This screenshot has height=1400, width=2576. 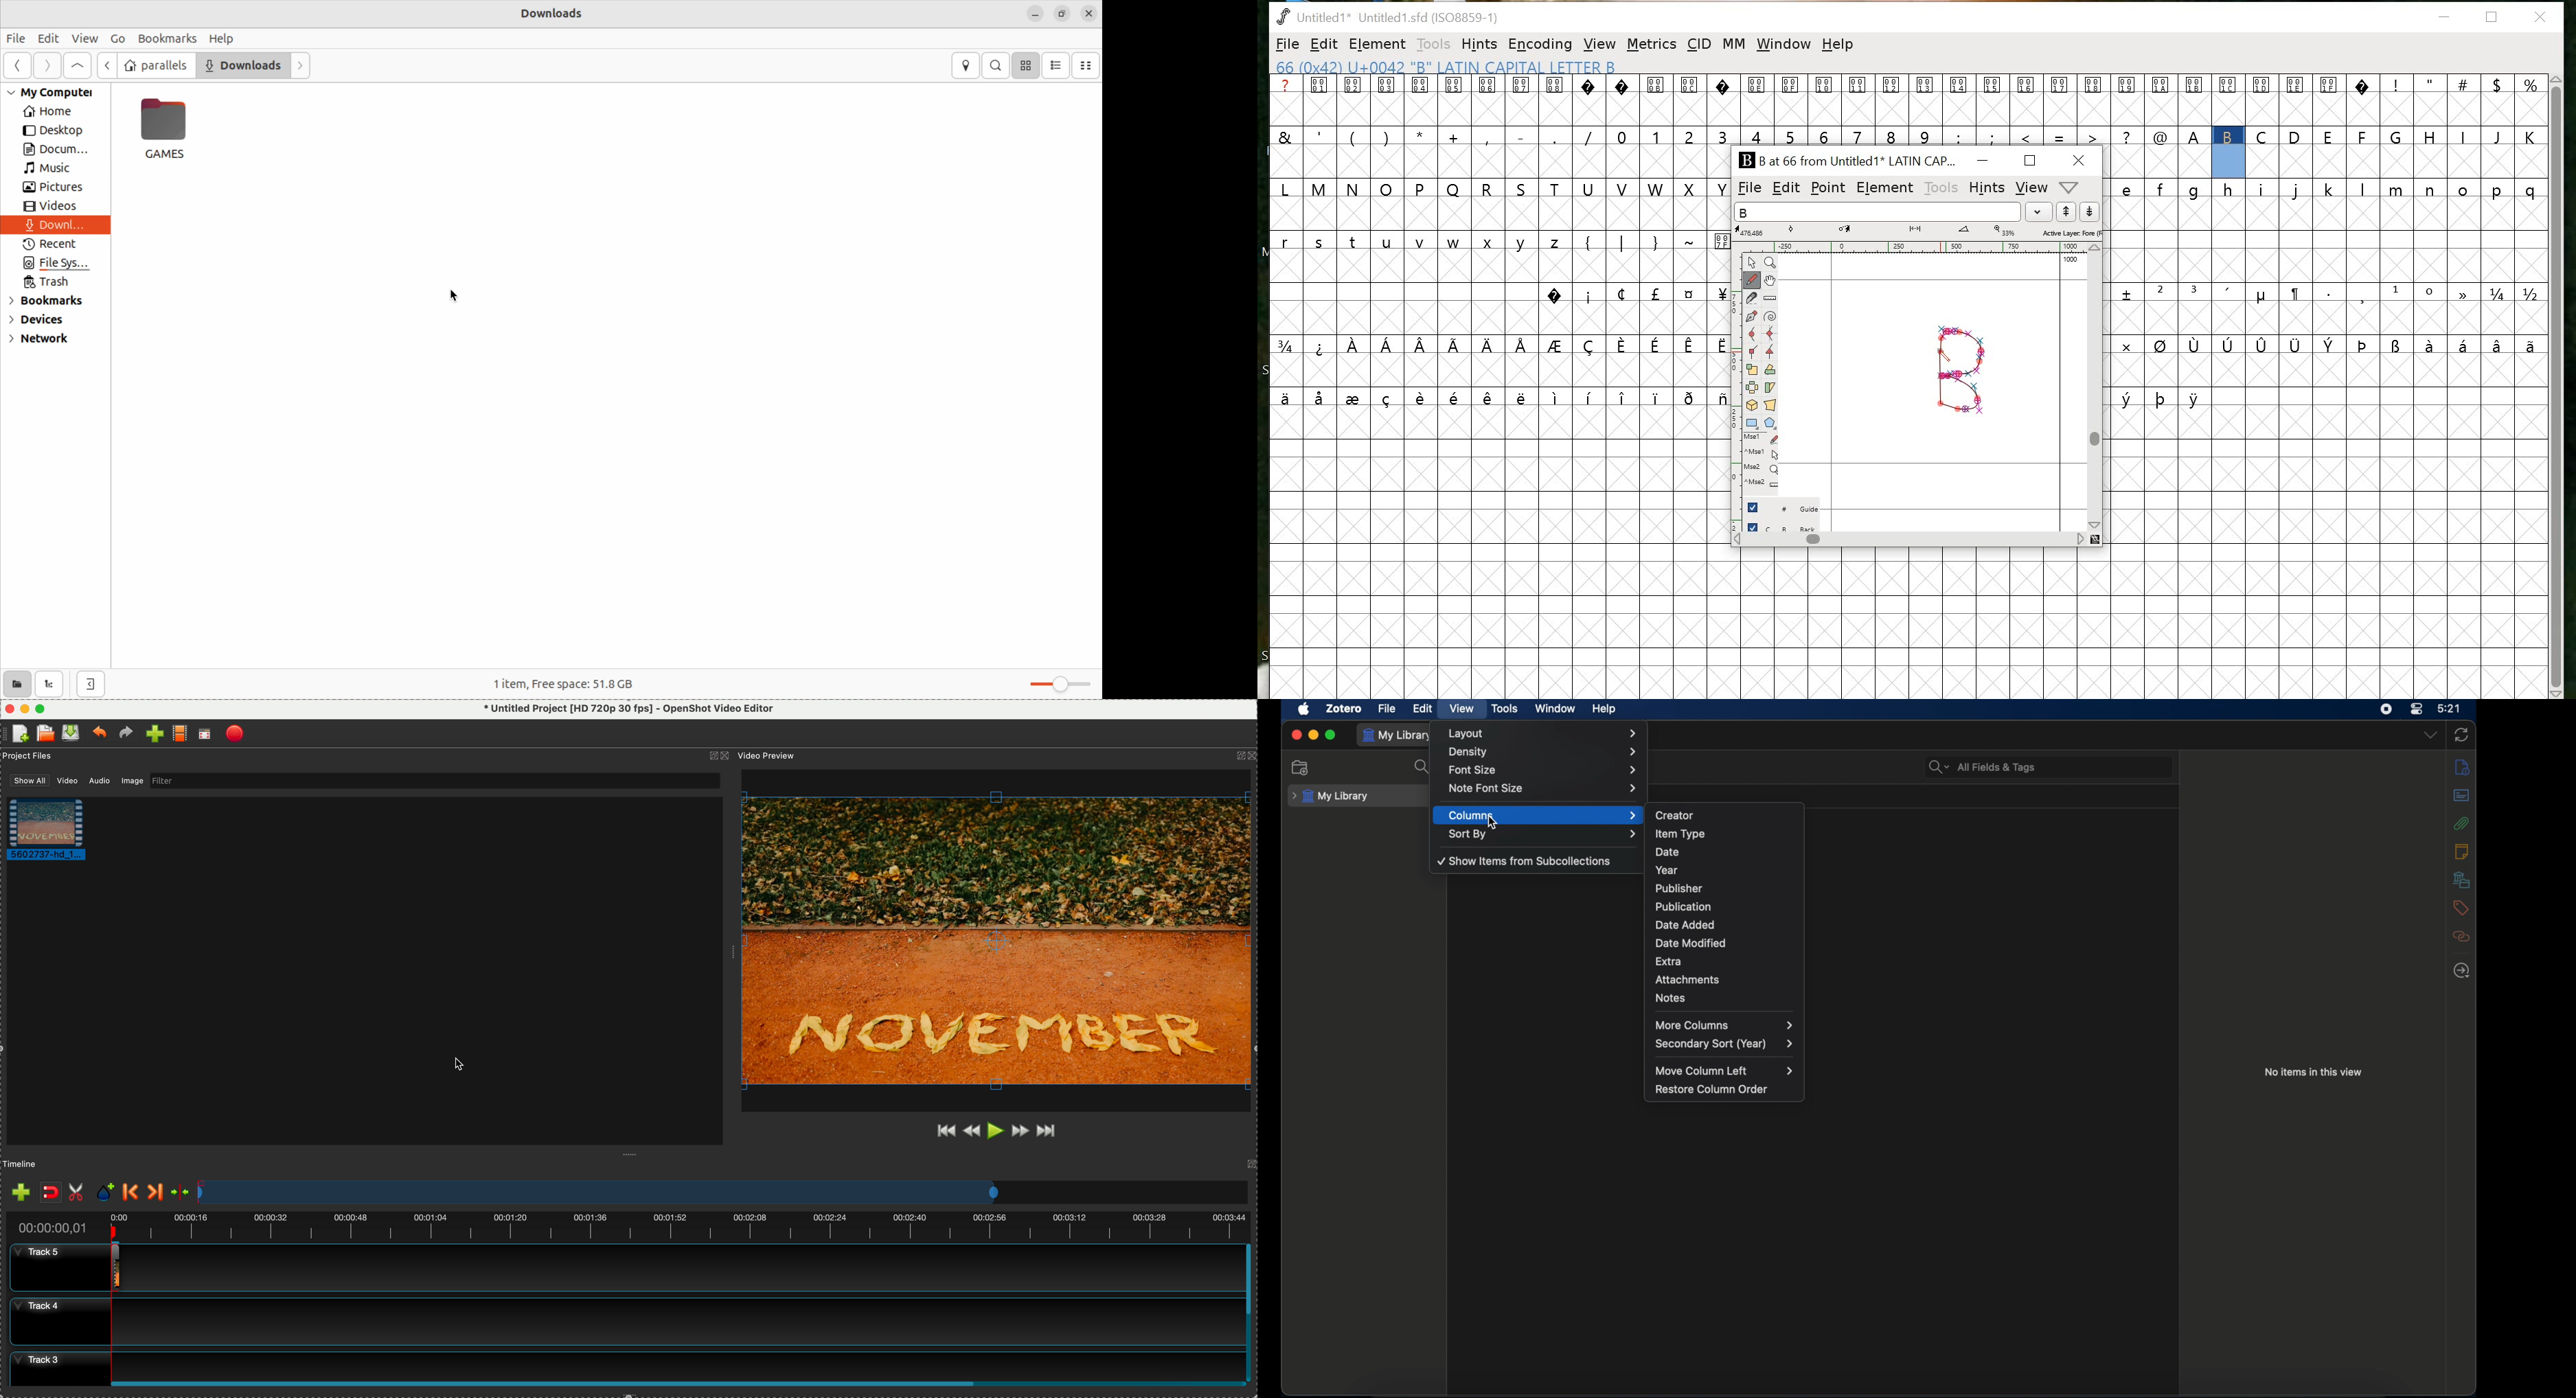 I want to click on year, so click(x=1727, y=869).